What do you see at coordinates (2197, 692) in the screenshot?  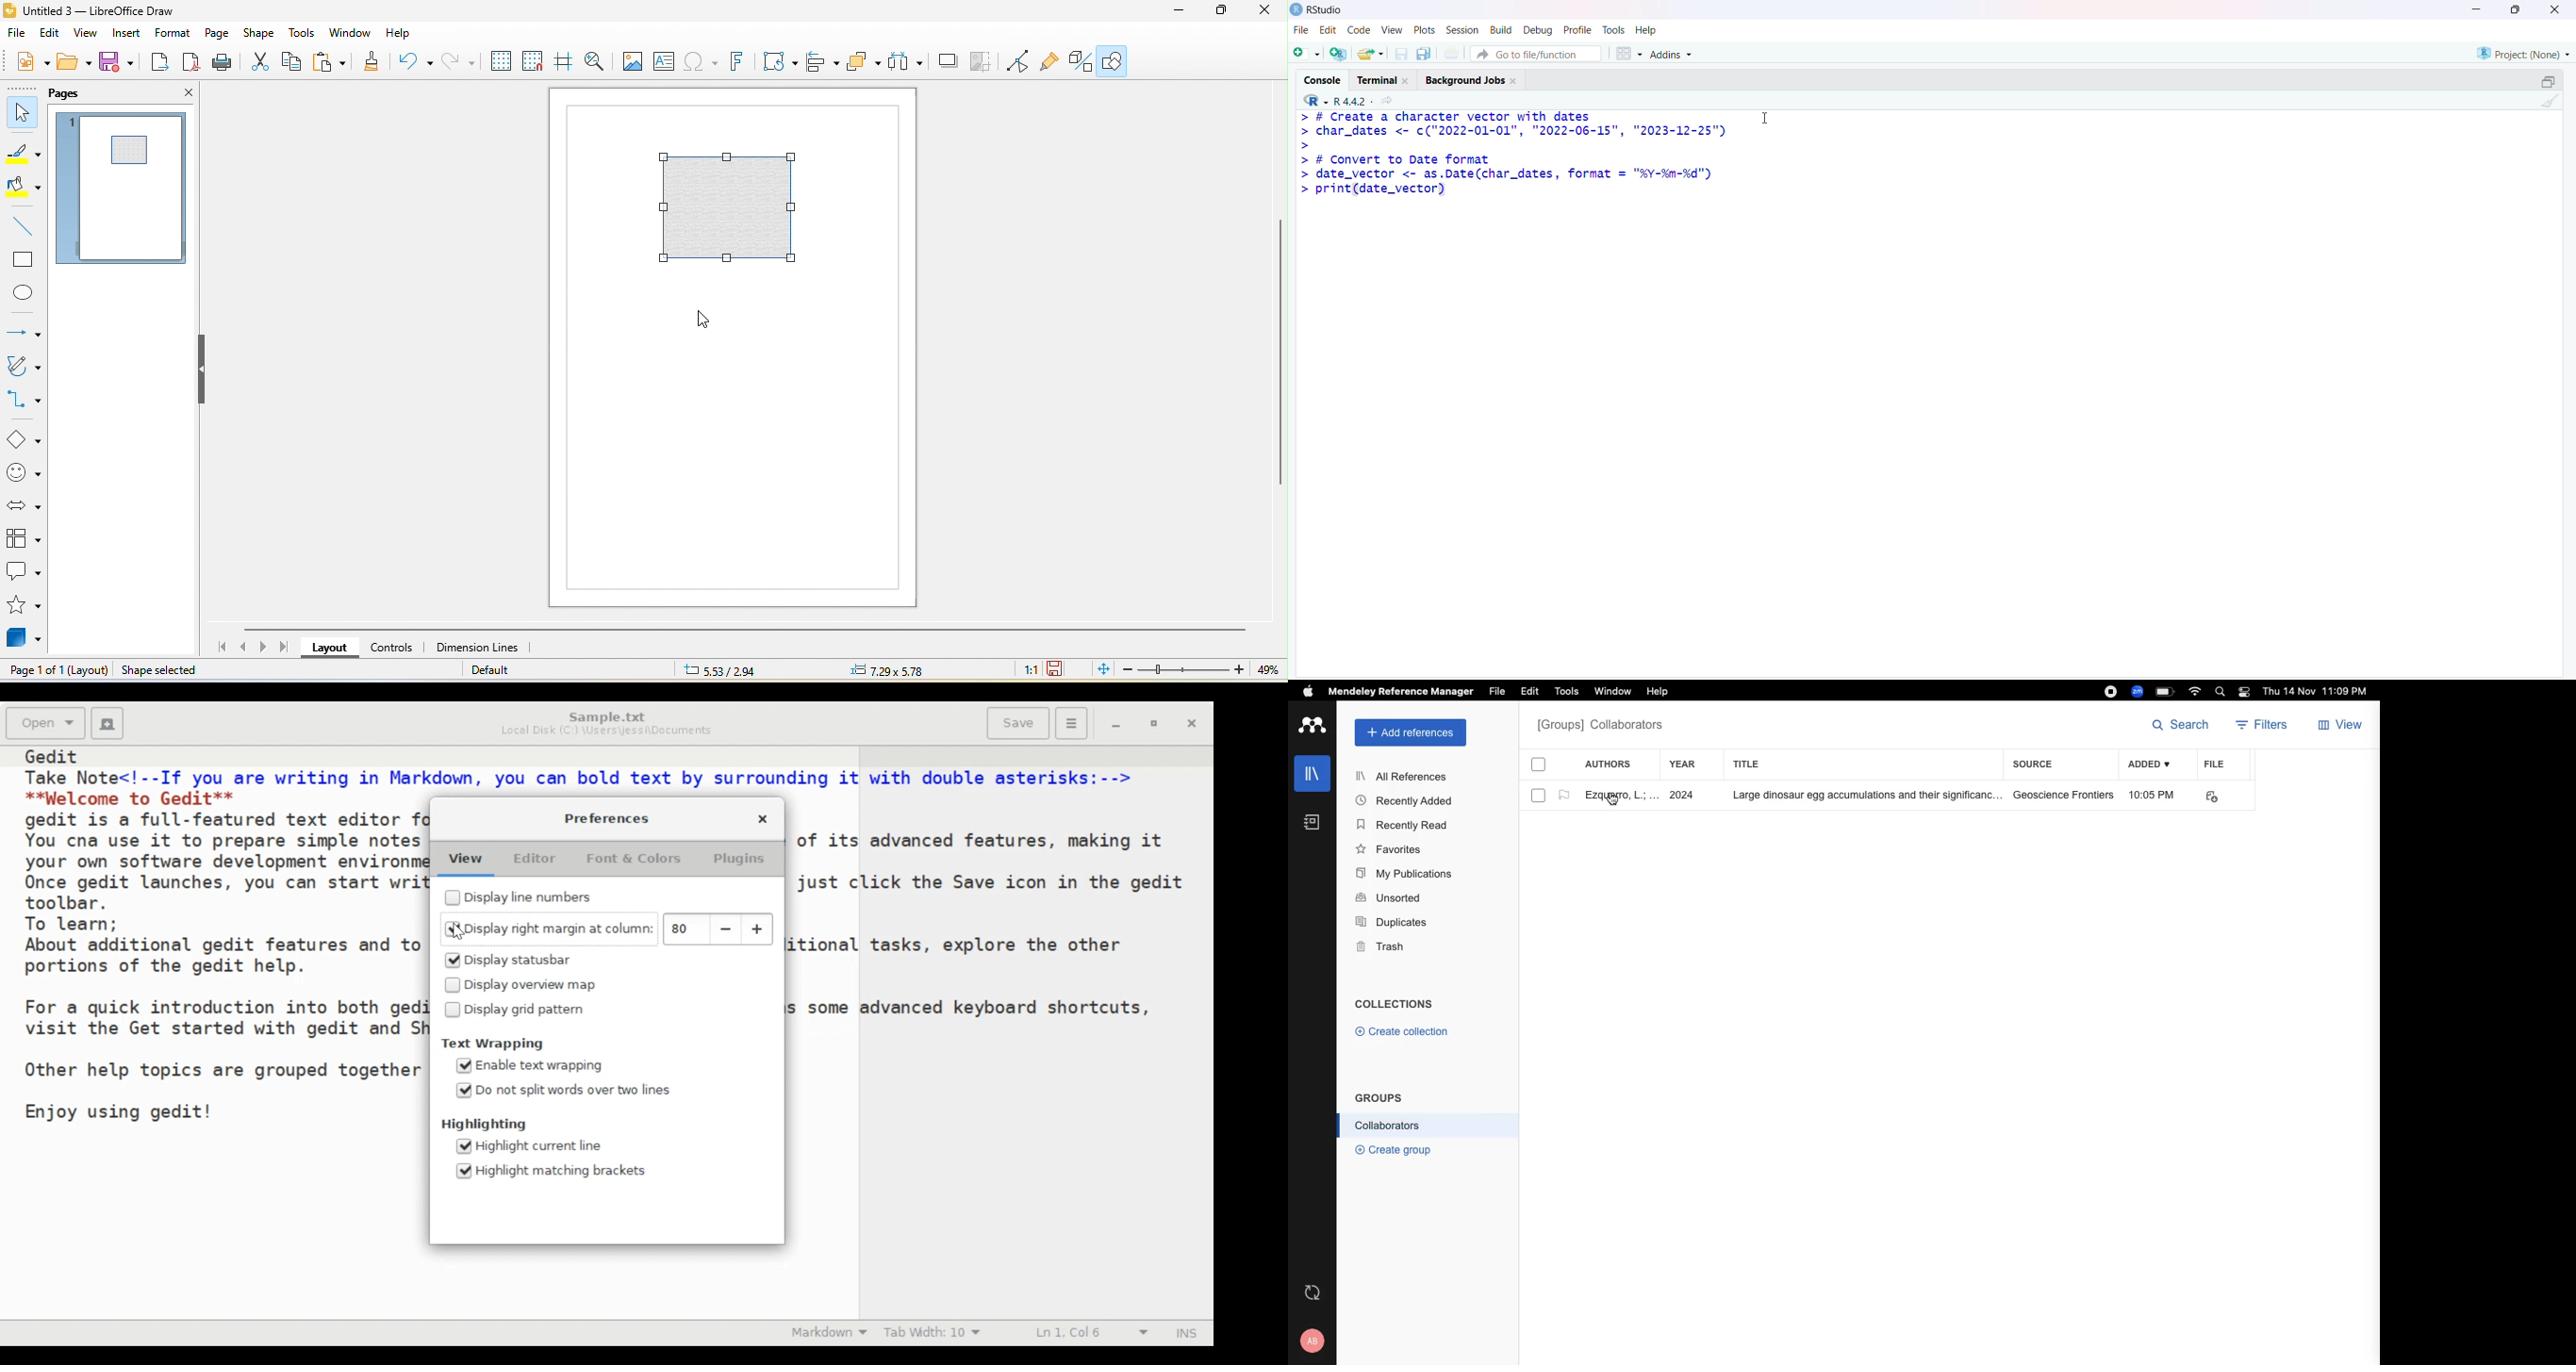 I see `wifi` at bounding box center [2197, 692].